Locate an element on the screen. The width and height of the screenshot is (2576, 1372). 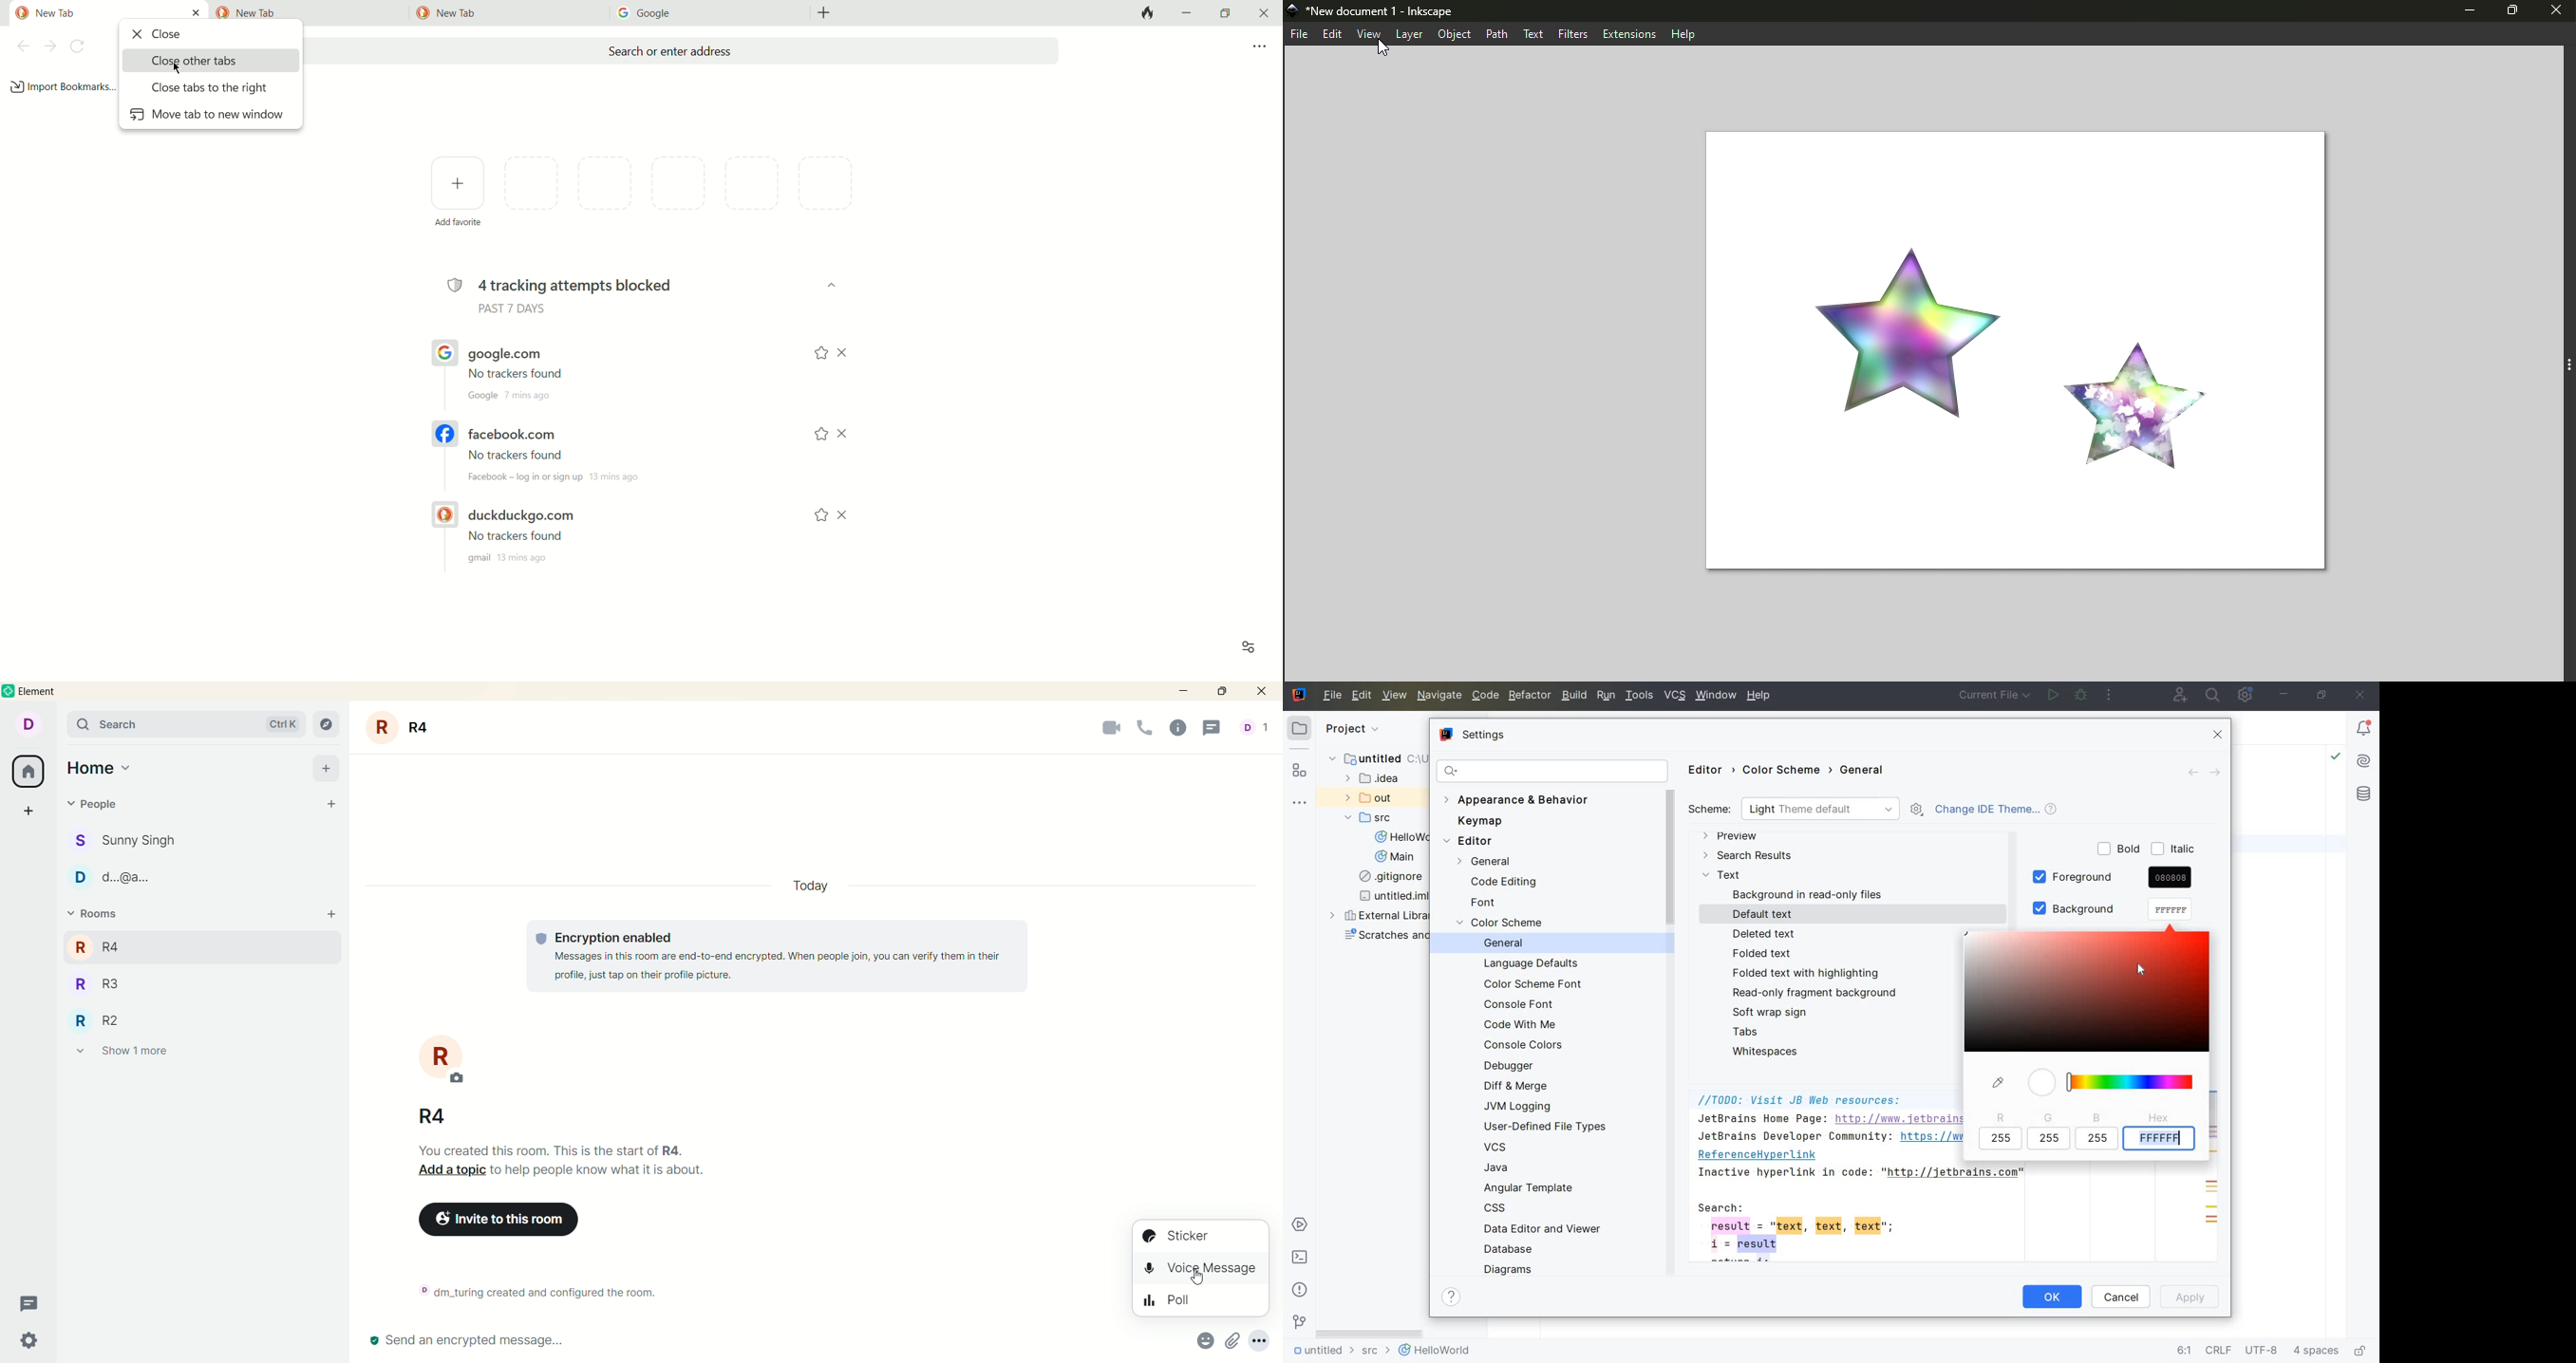
View is located at coordinates (1372, 32).